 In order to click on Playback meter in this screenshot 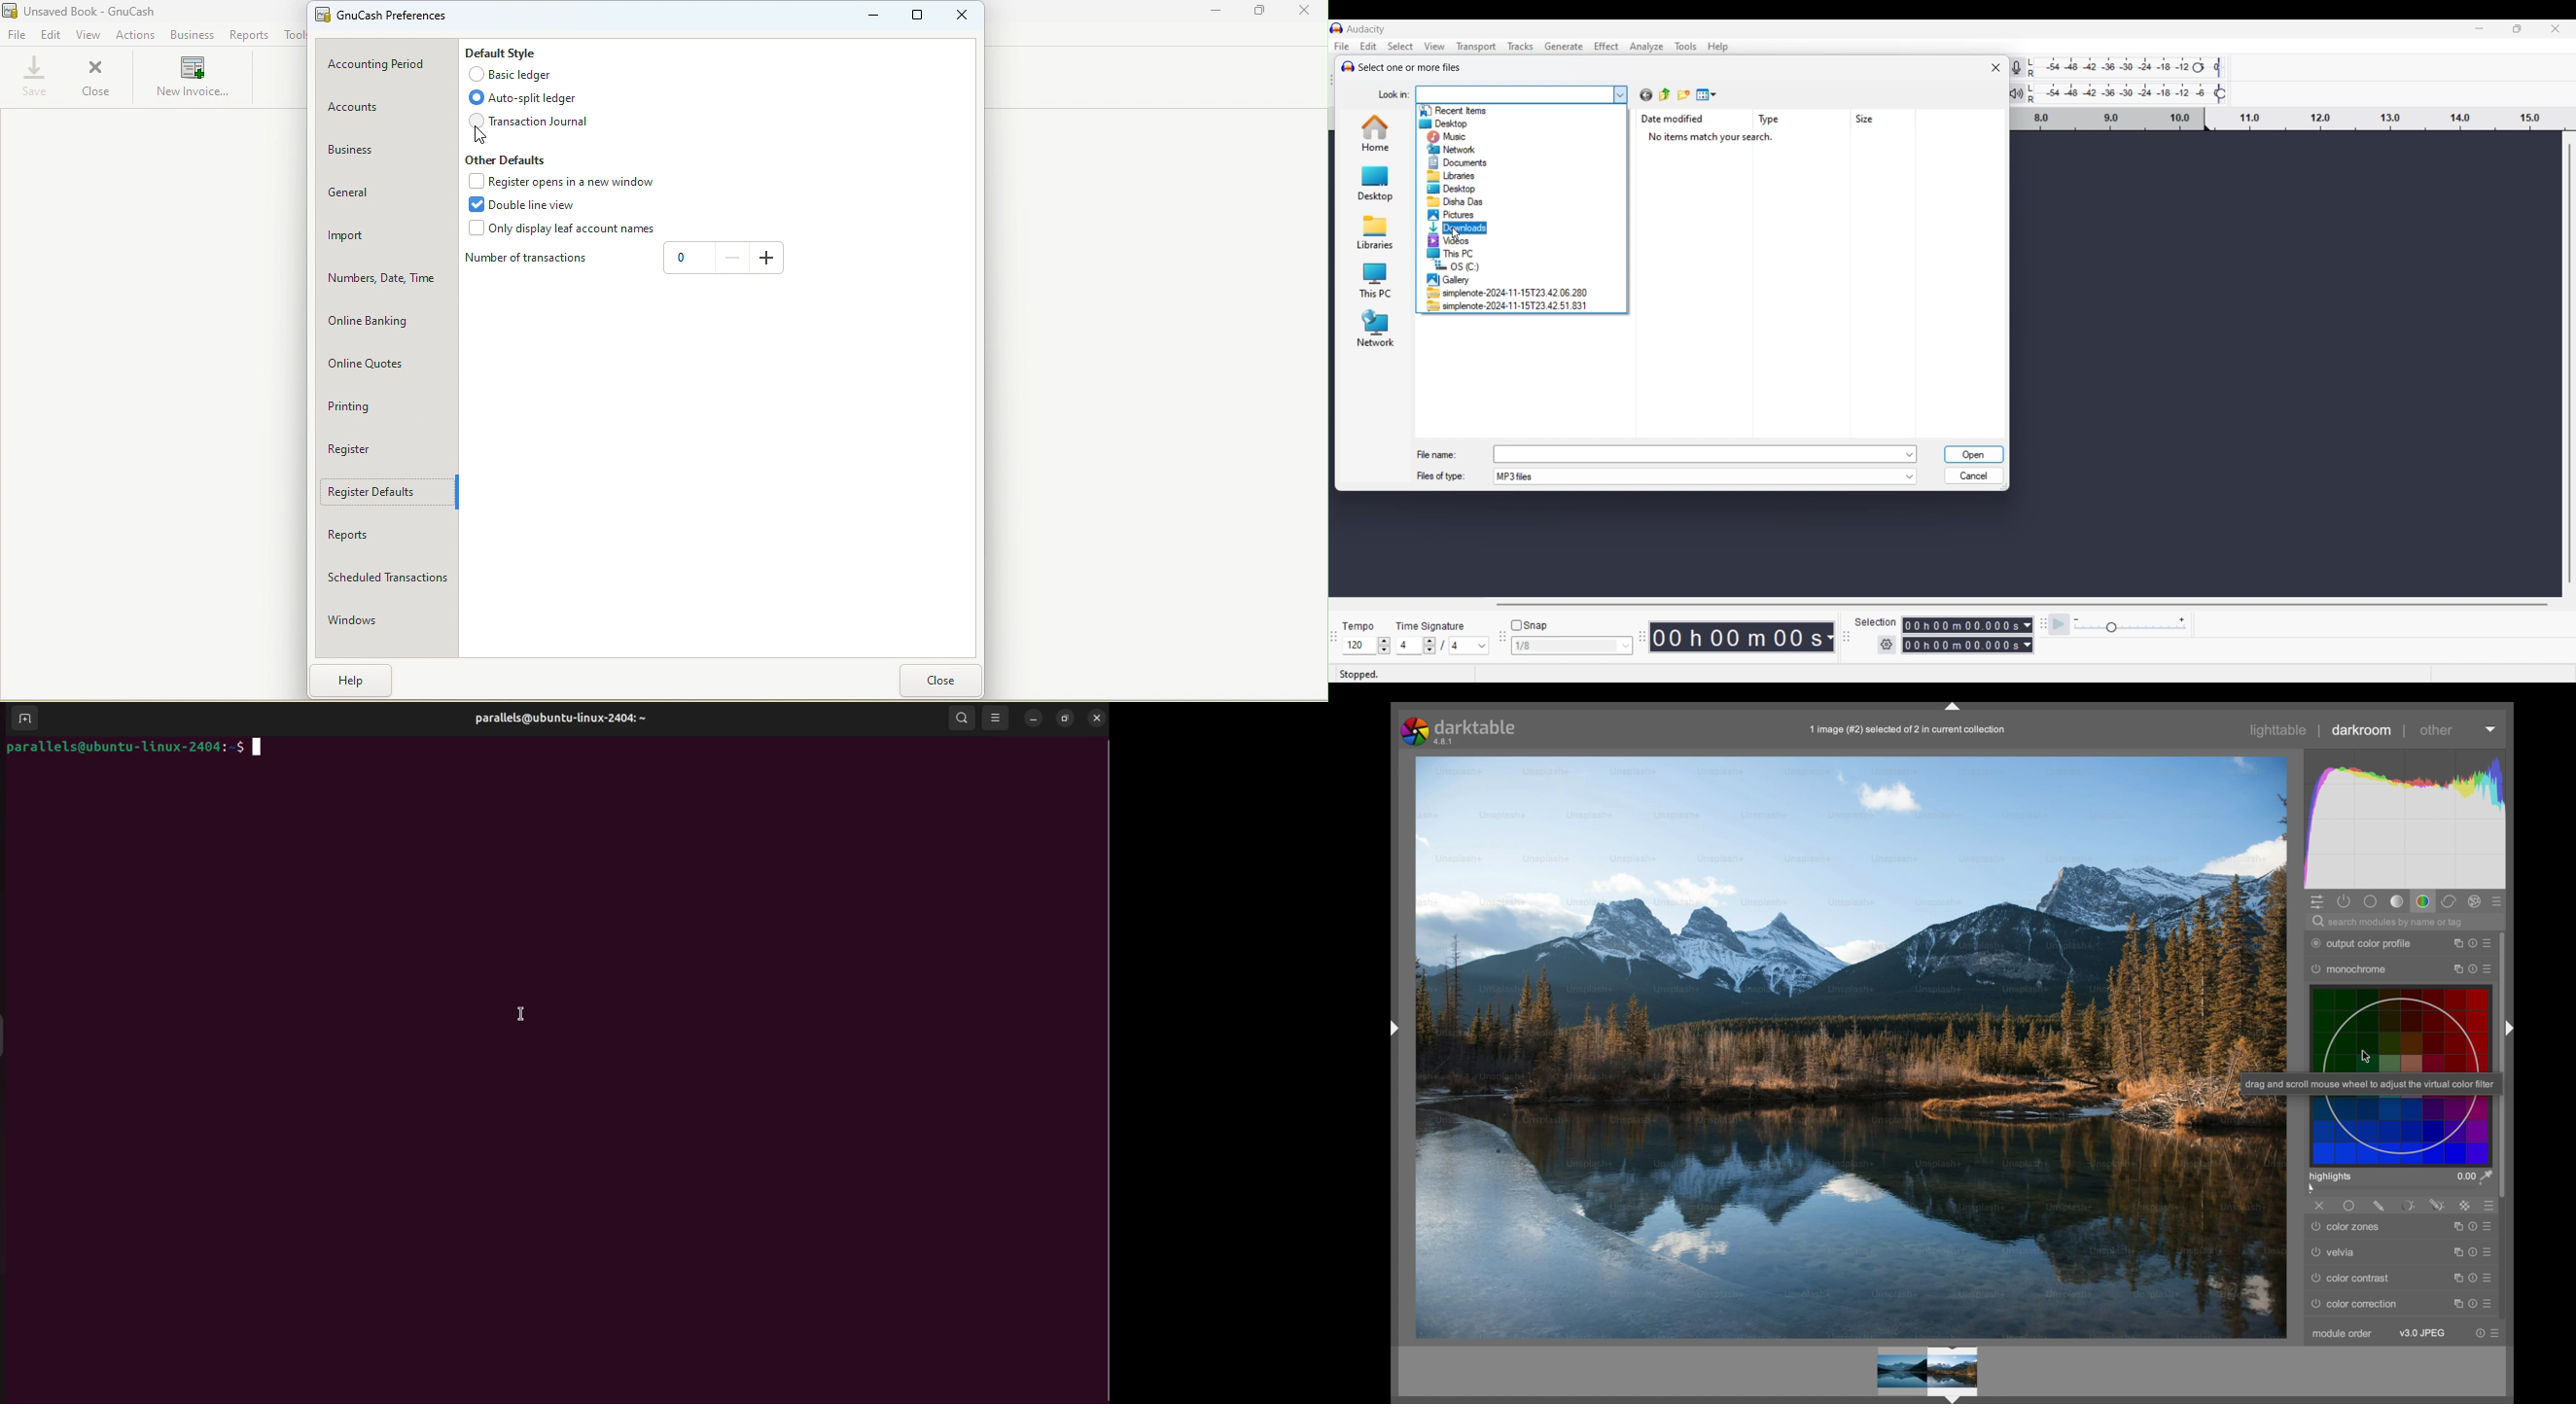, I will do `click(2025, 93)`.